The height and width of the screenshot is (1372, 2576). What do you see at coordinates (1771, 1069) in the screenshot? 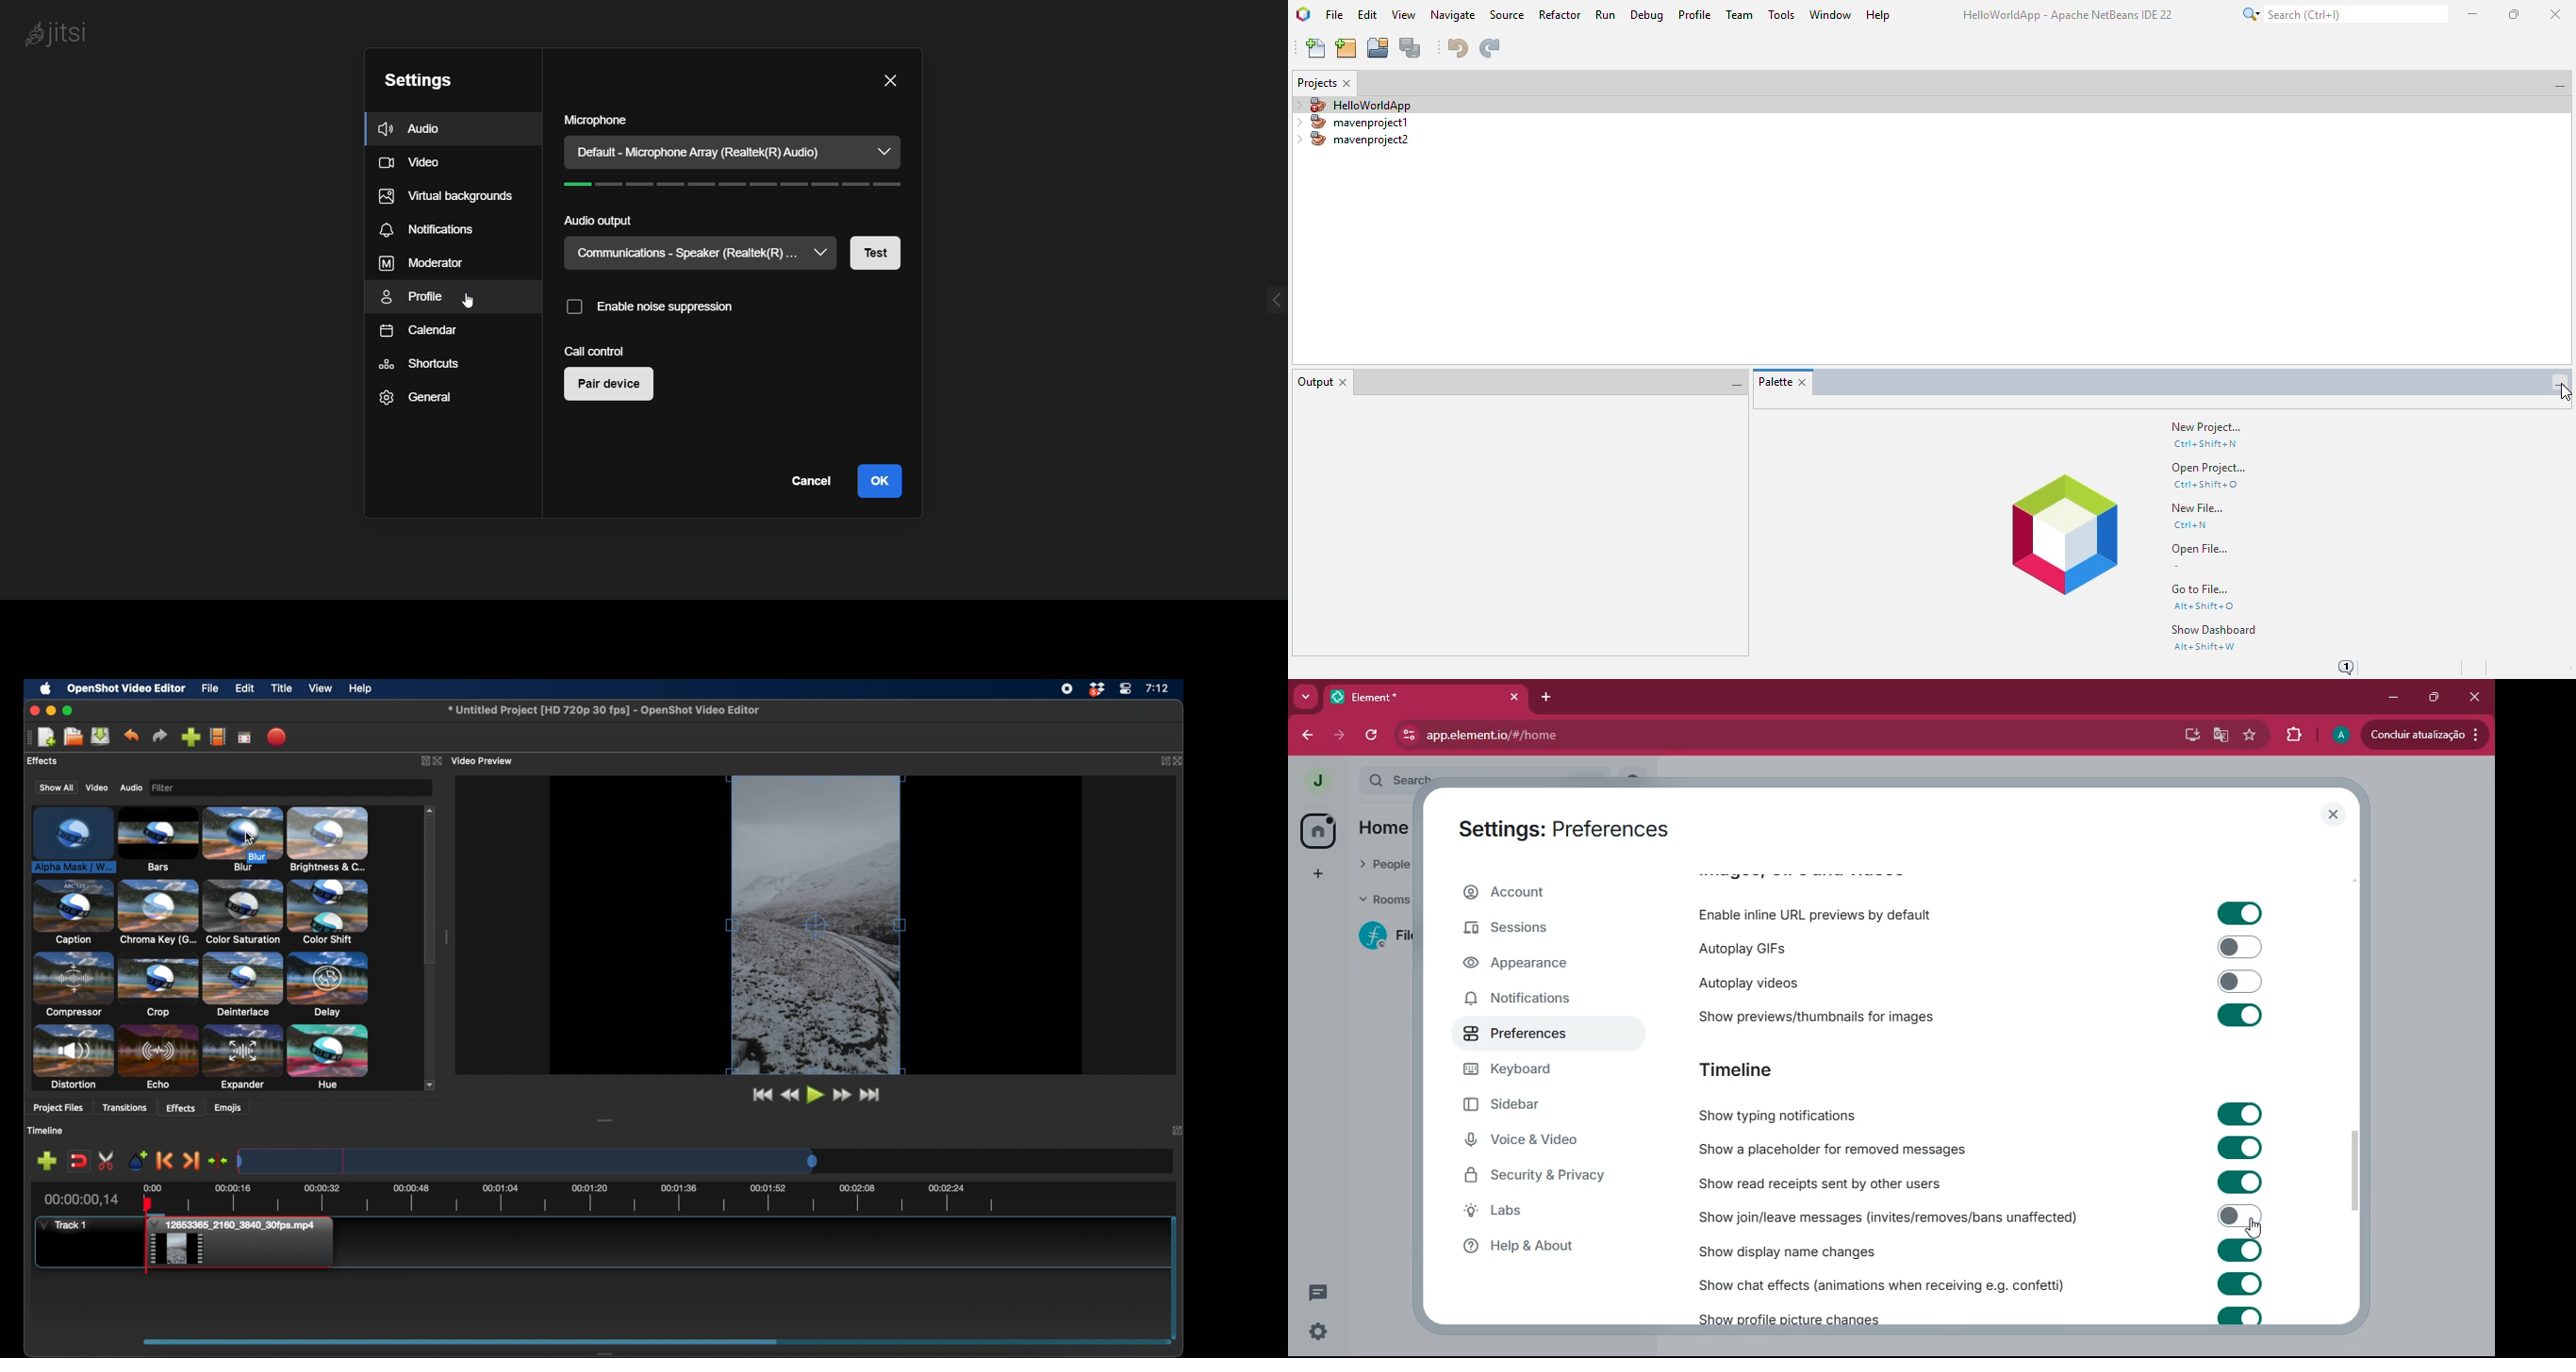
I see `timeline` at bounding box center [1771, 1069].